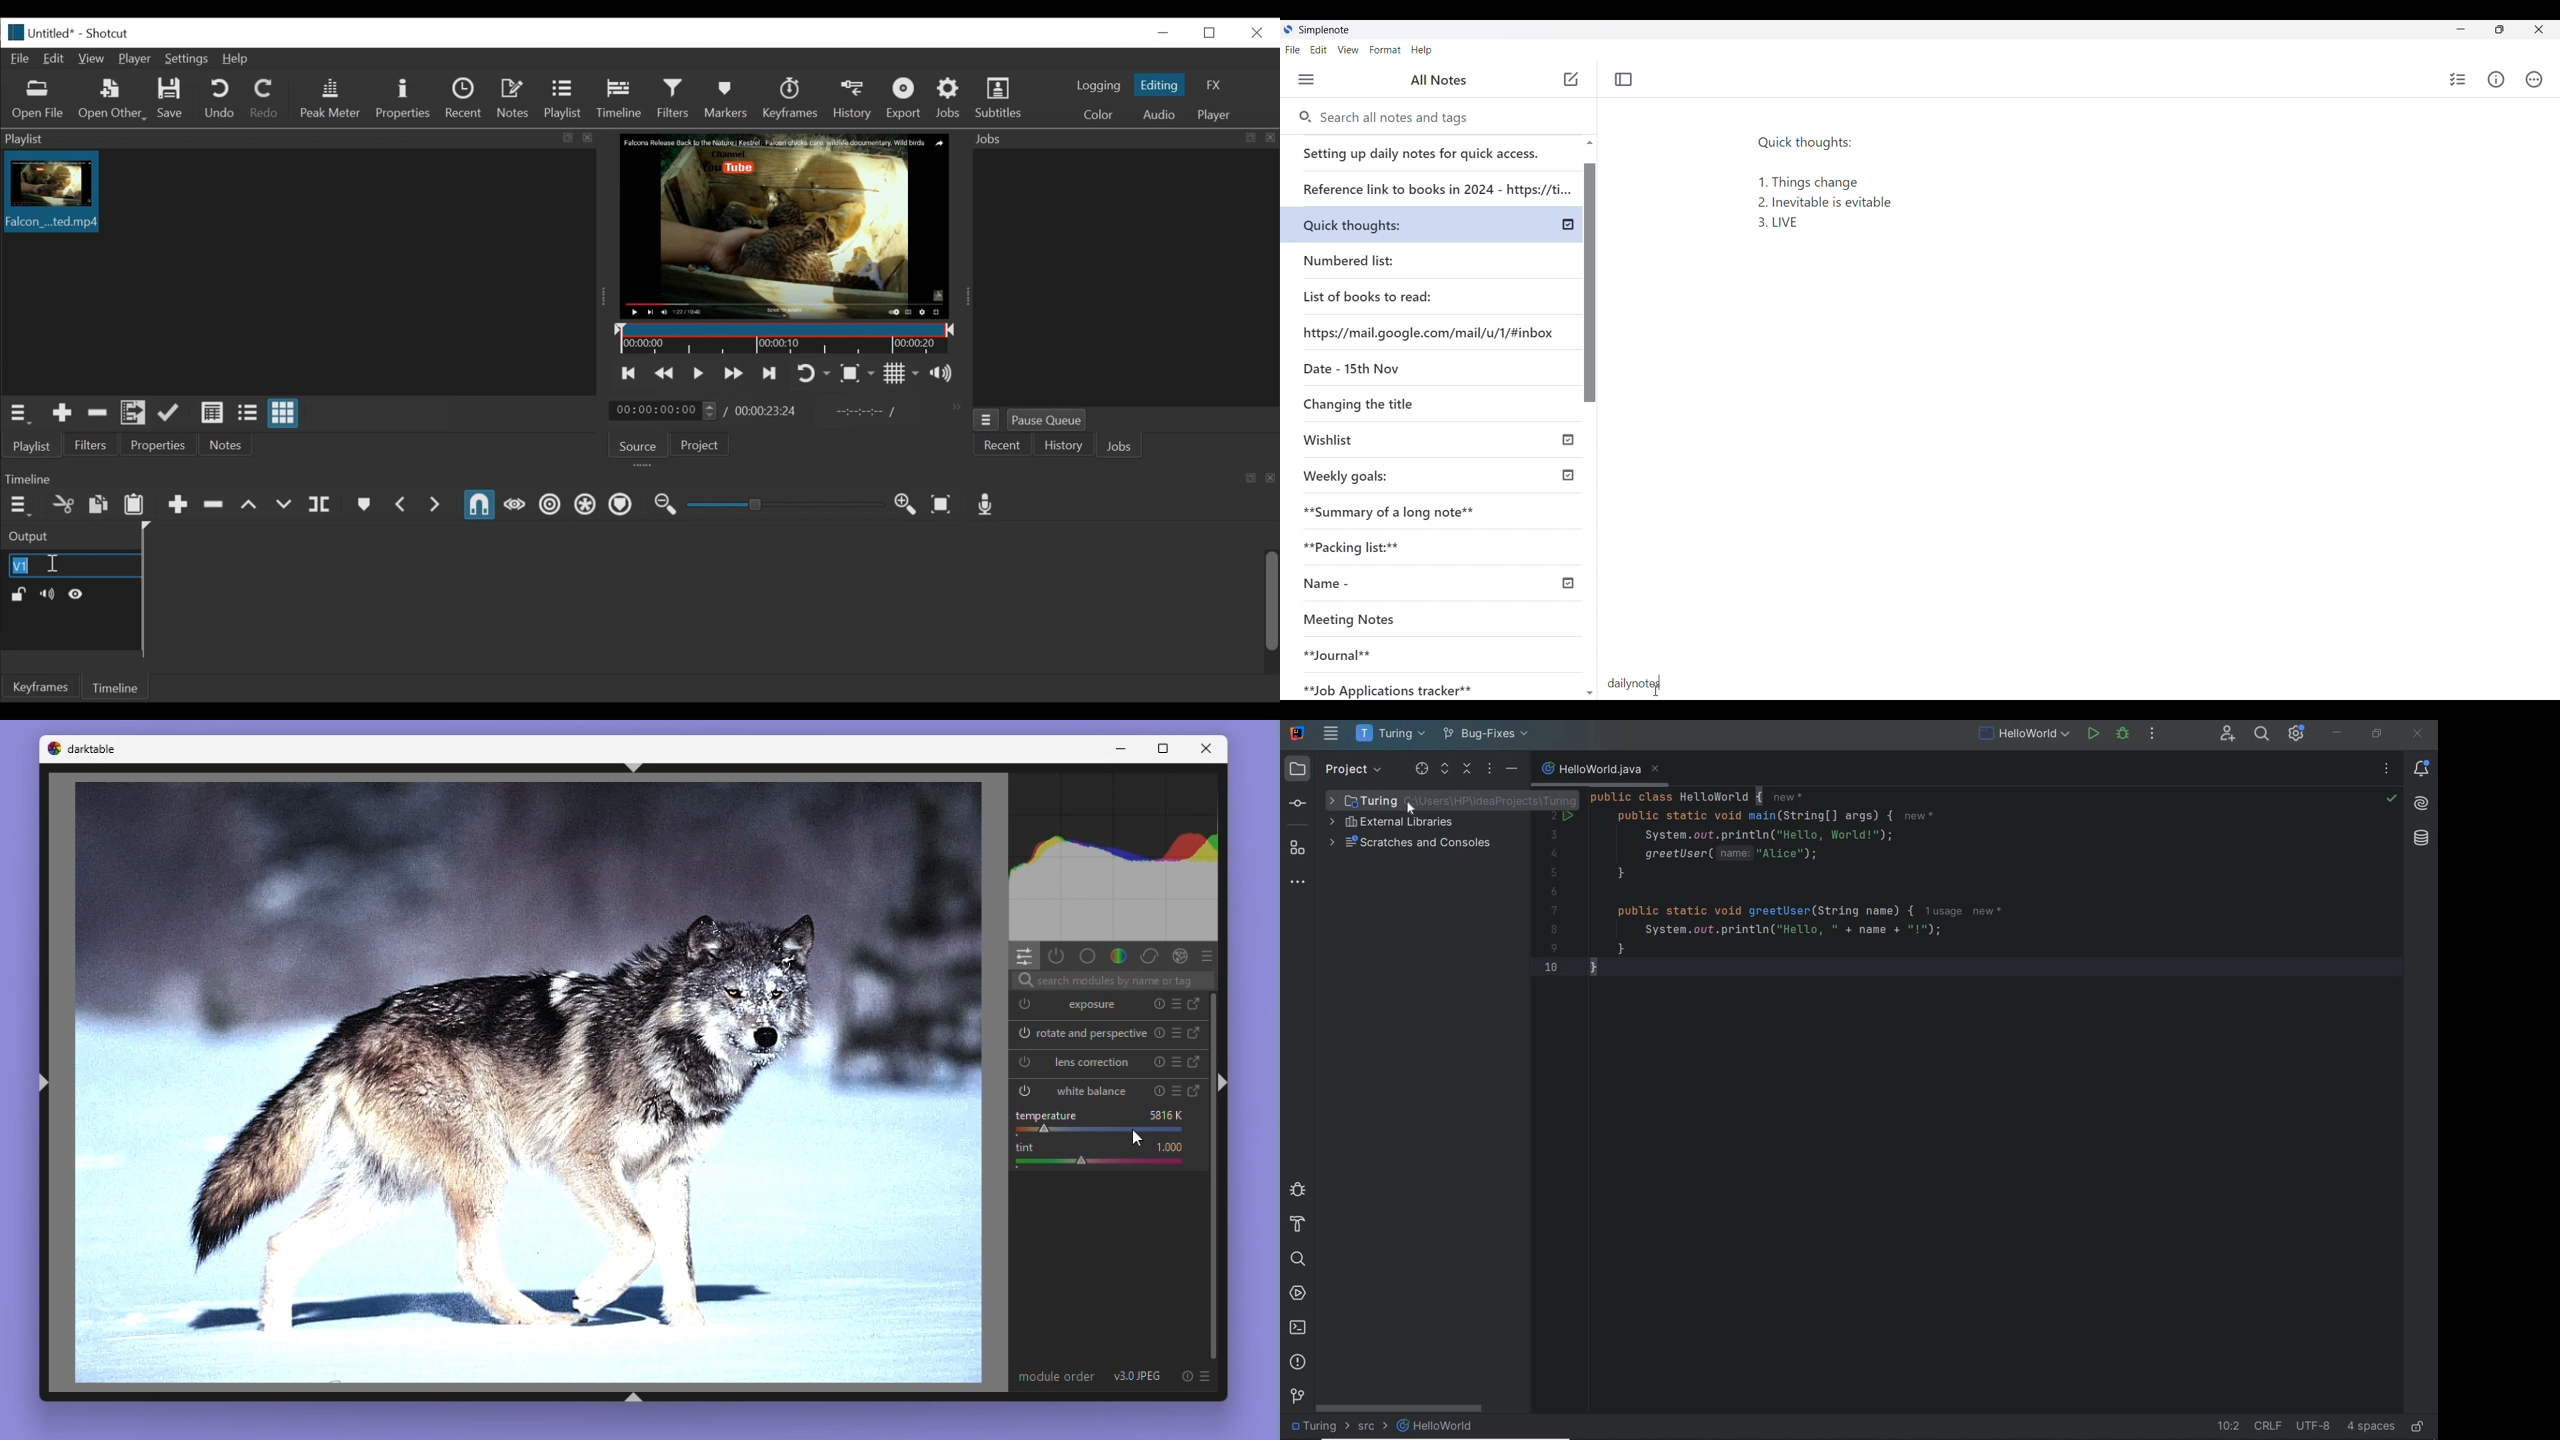 The image size is (2576, 1456). I want to click on Setting up daily notes, so click(1433, 149).